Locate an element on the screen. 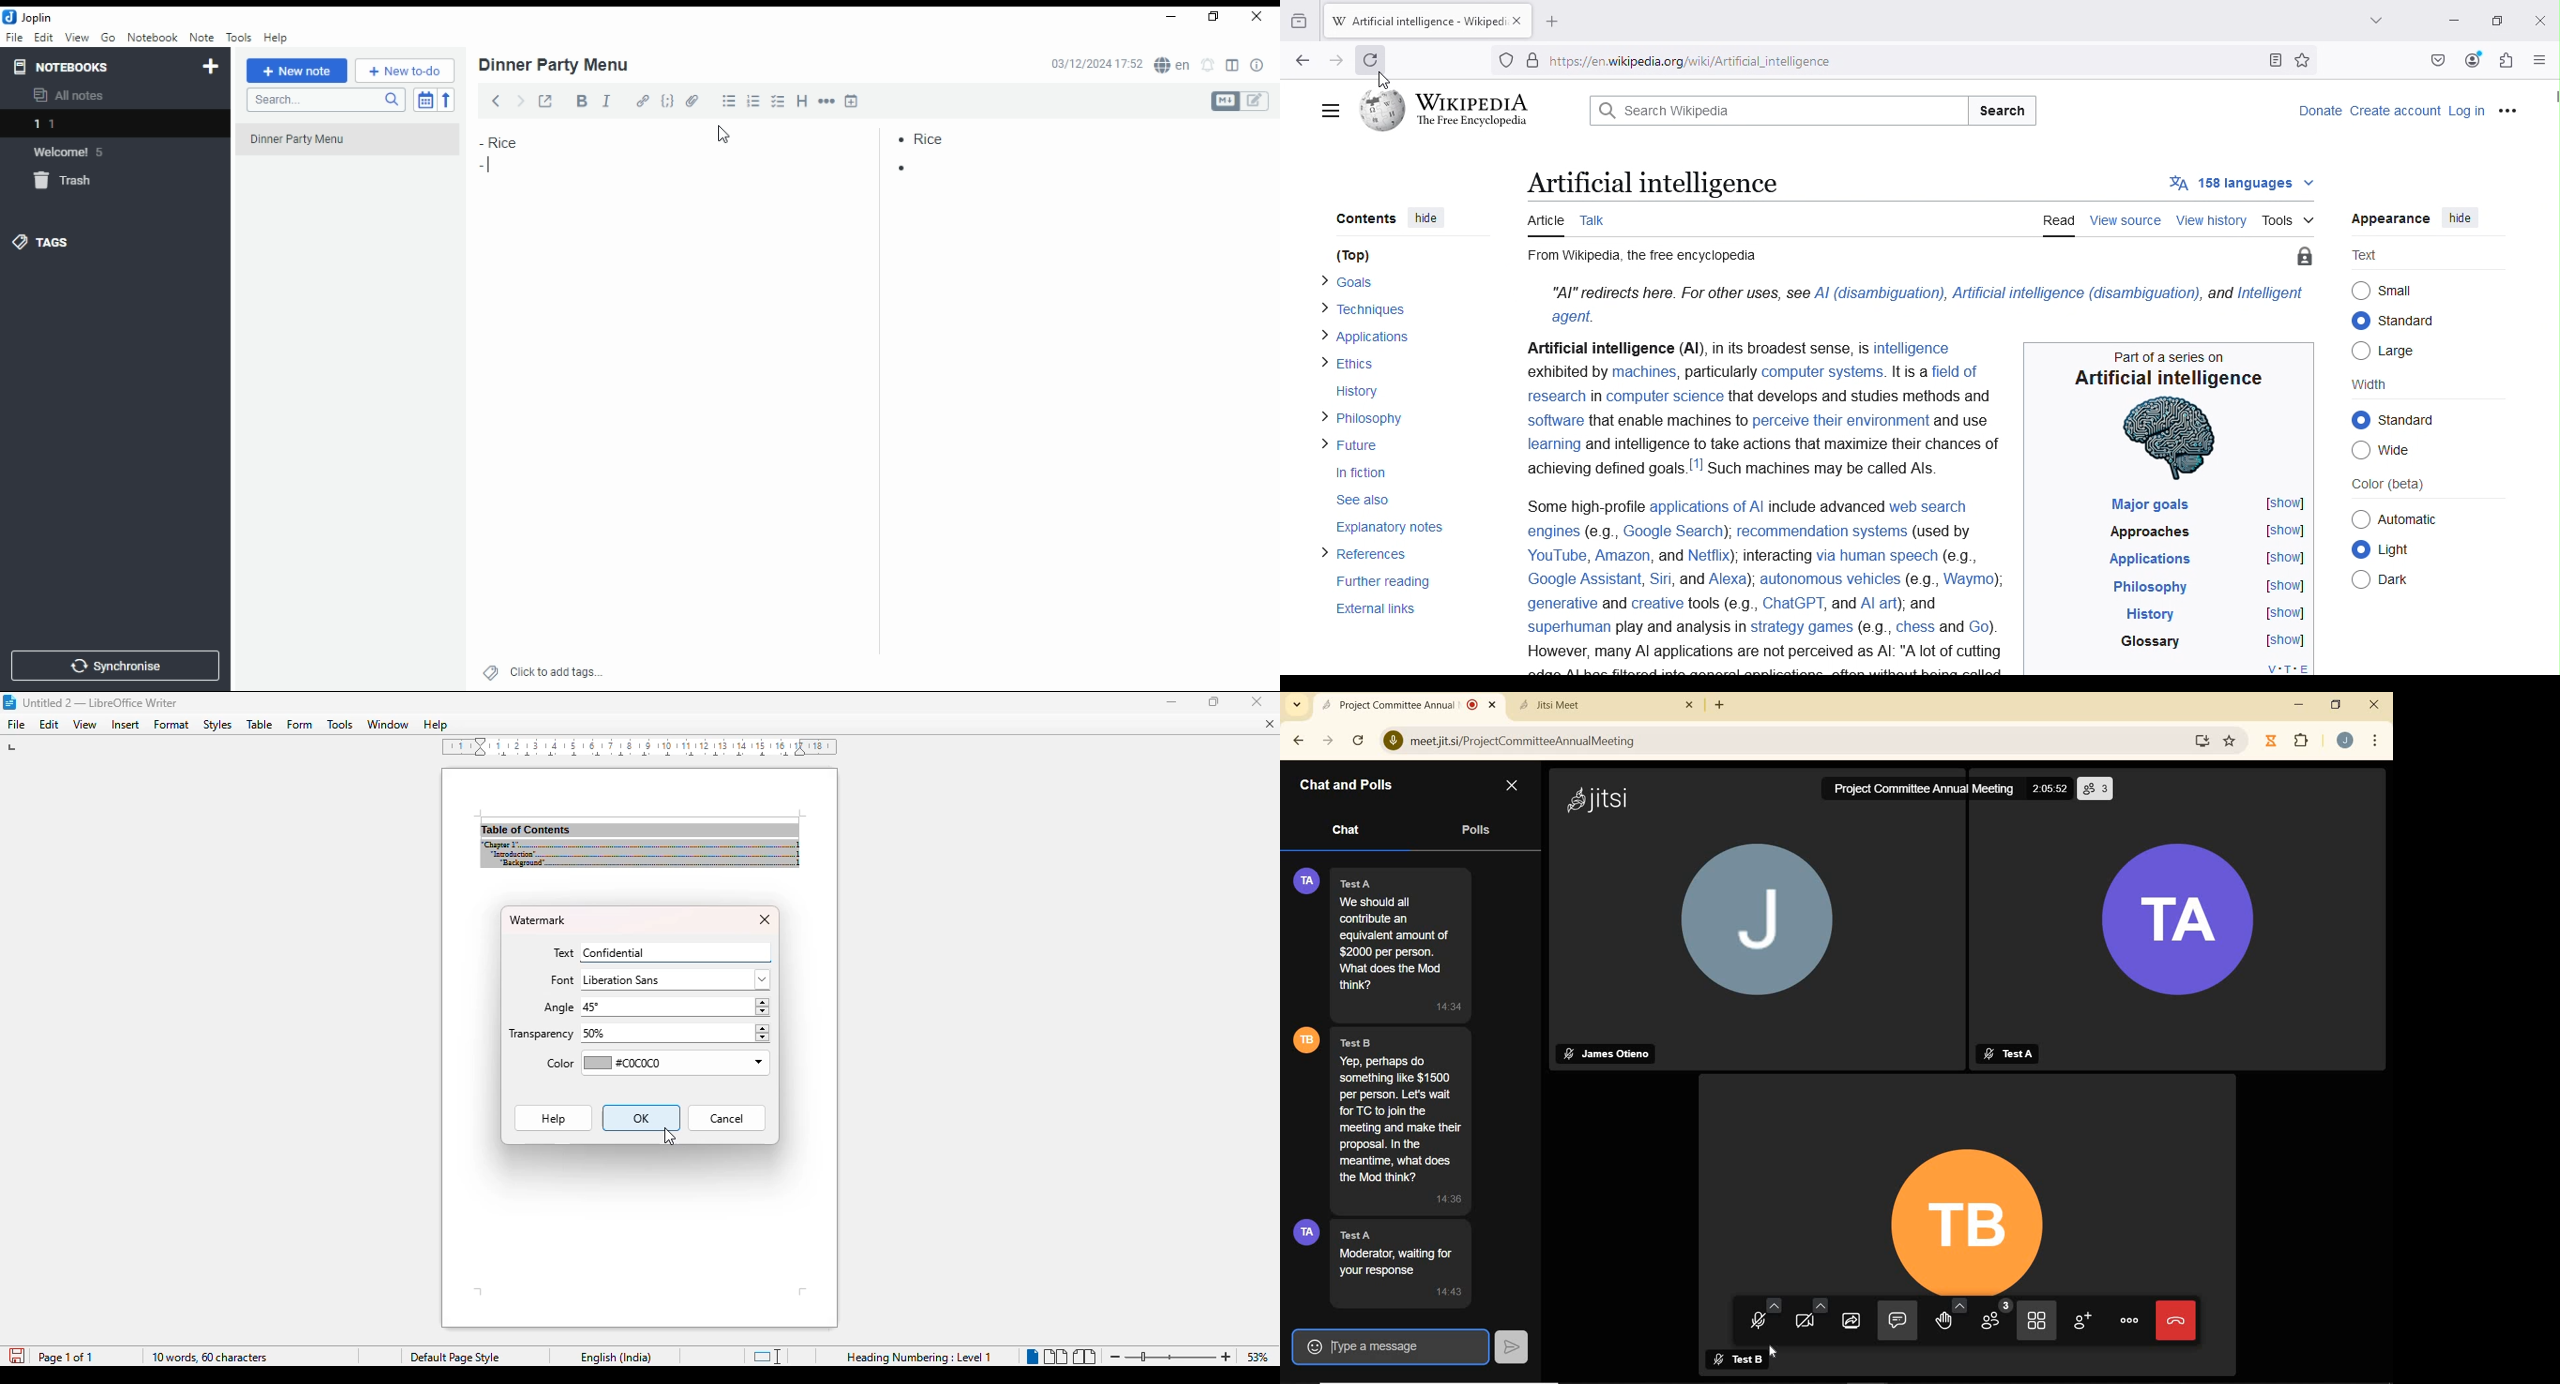  new notebook is located at coordinates (211, 67).